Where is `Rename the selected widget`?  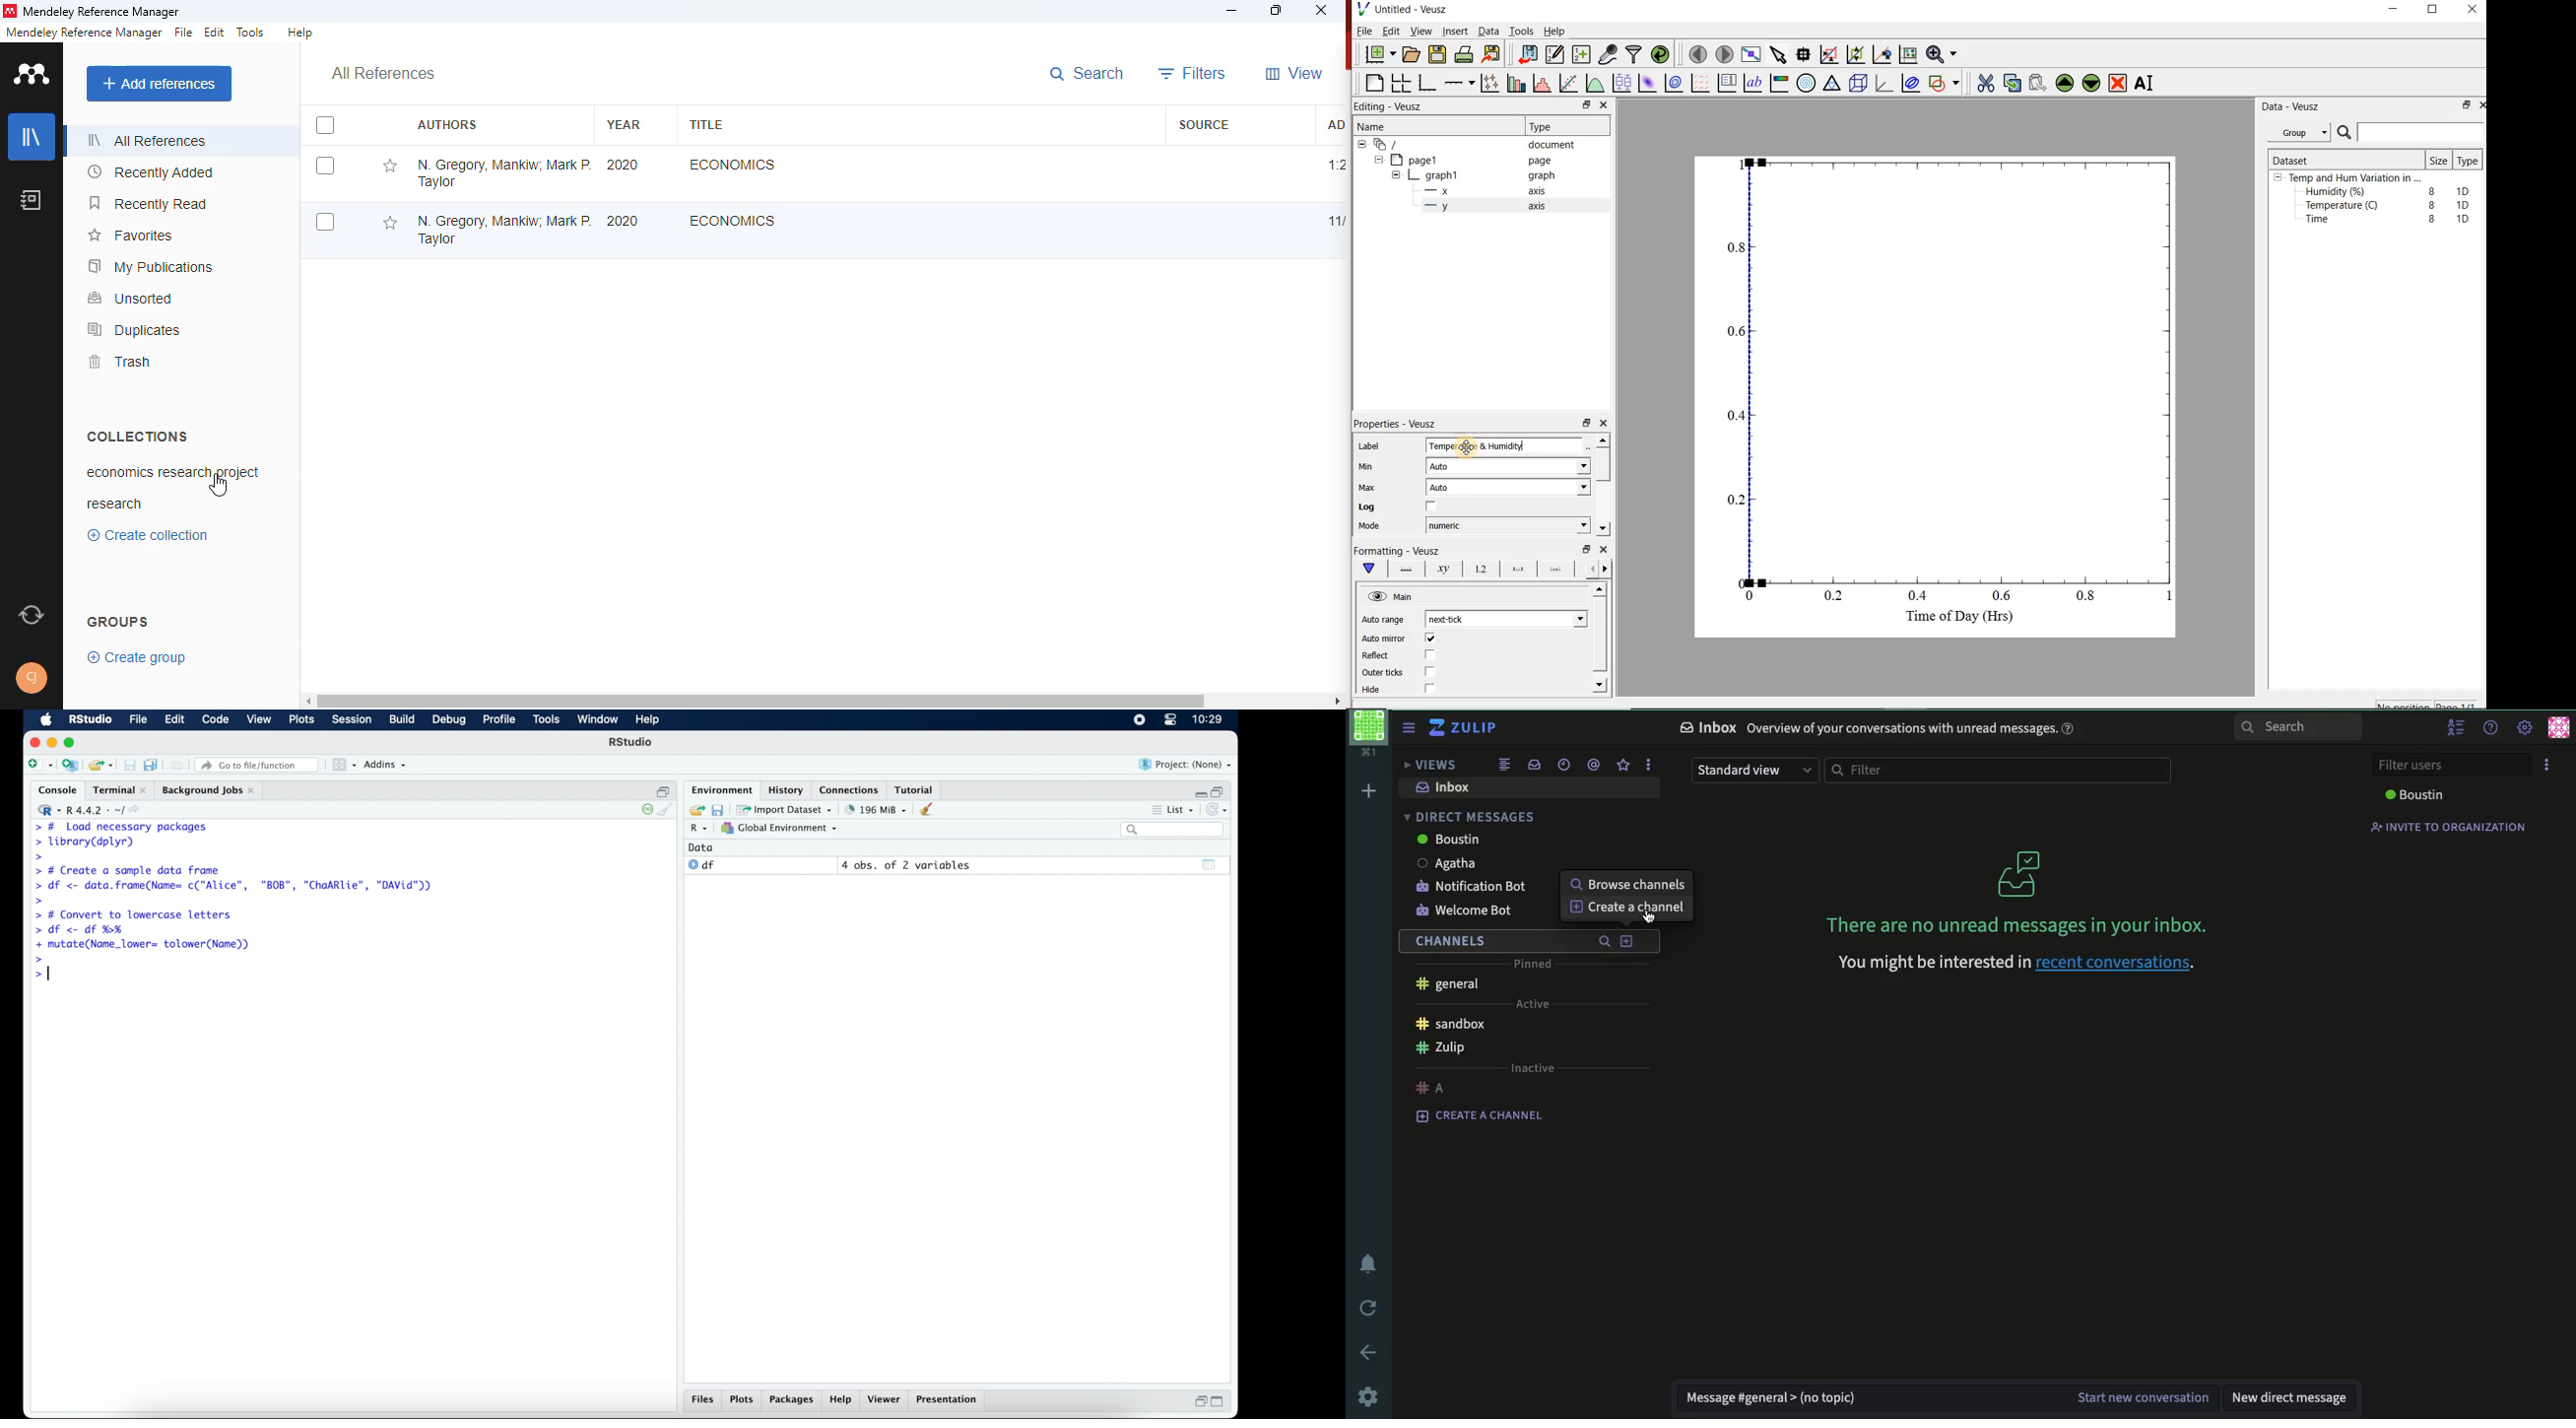
Rename the selected widget is located at coordinates (2147, 83).